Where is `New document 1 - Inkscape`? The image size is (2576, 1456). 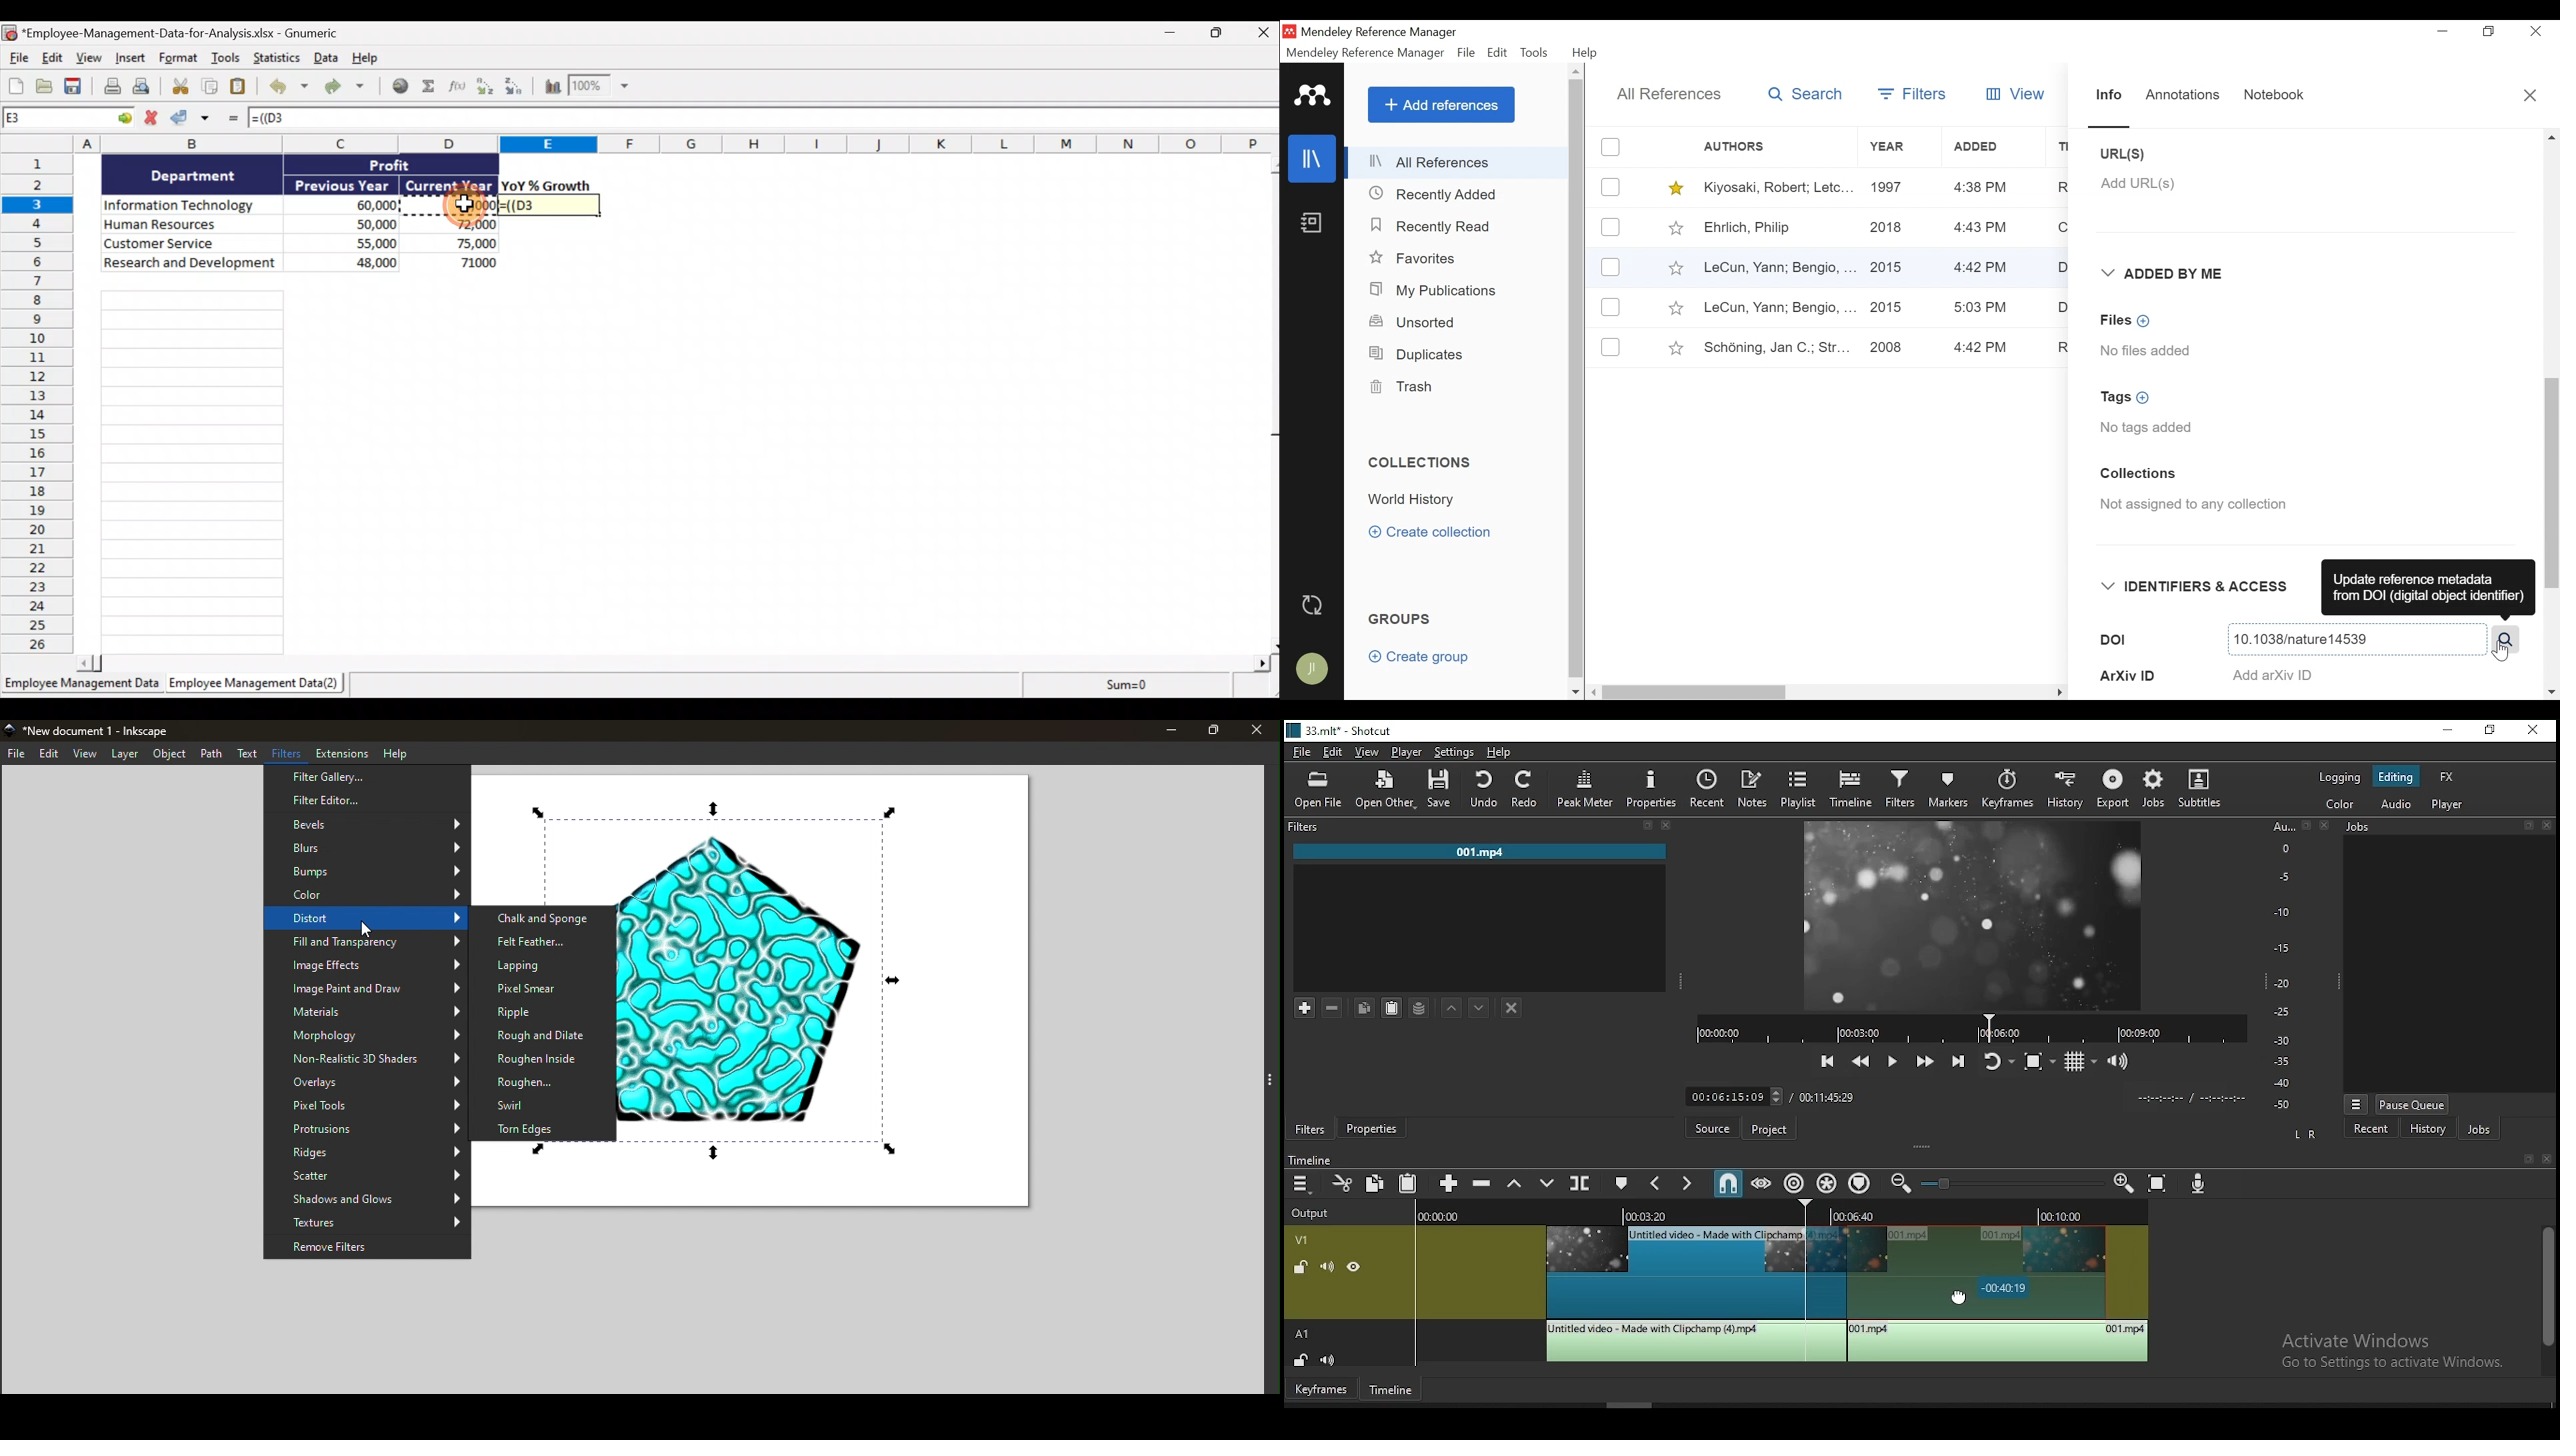
New document 1 - Inkscape is located at coordinates (109, 729).